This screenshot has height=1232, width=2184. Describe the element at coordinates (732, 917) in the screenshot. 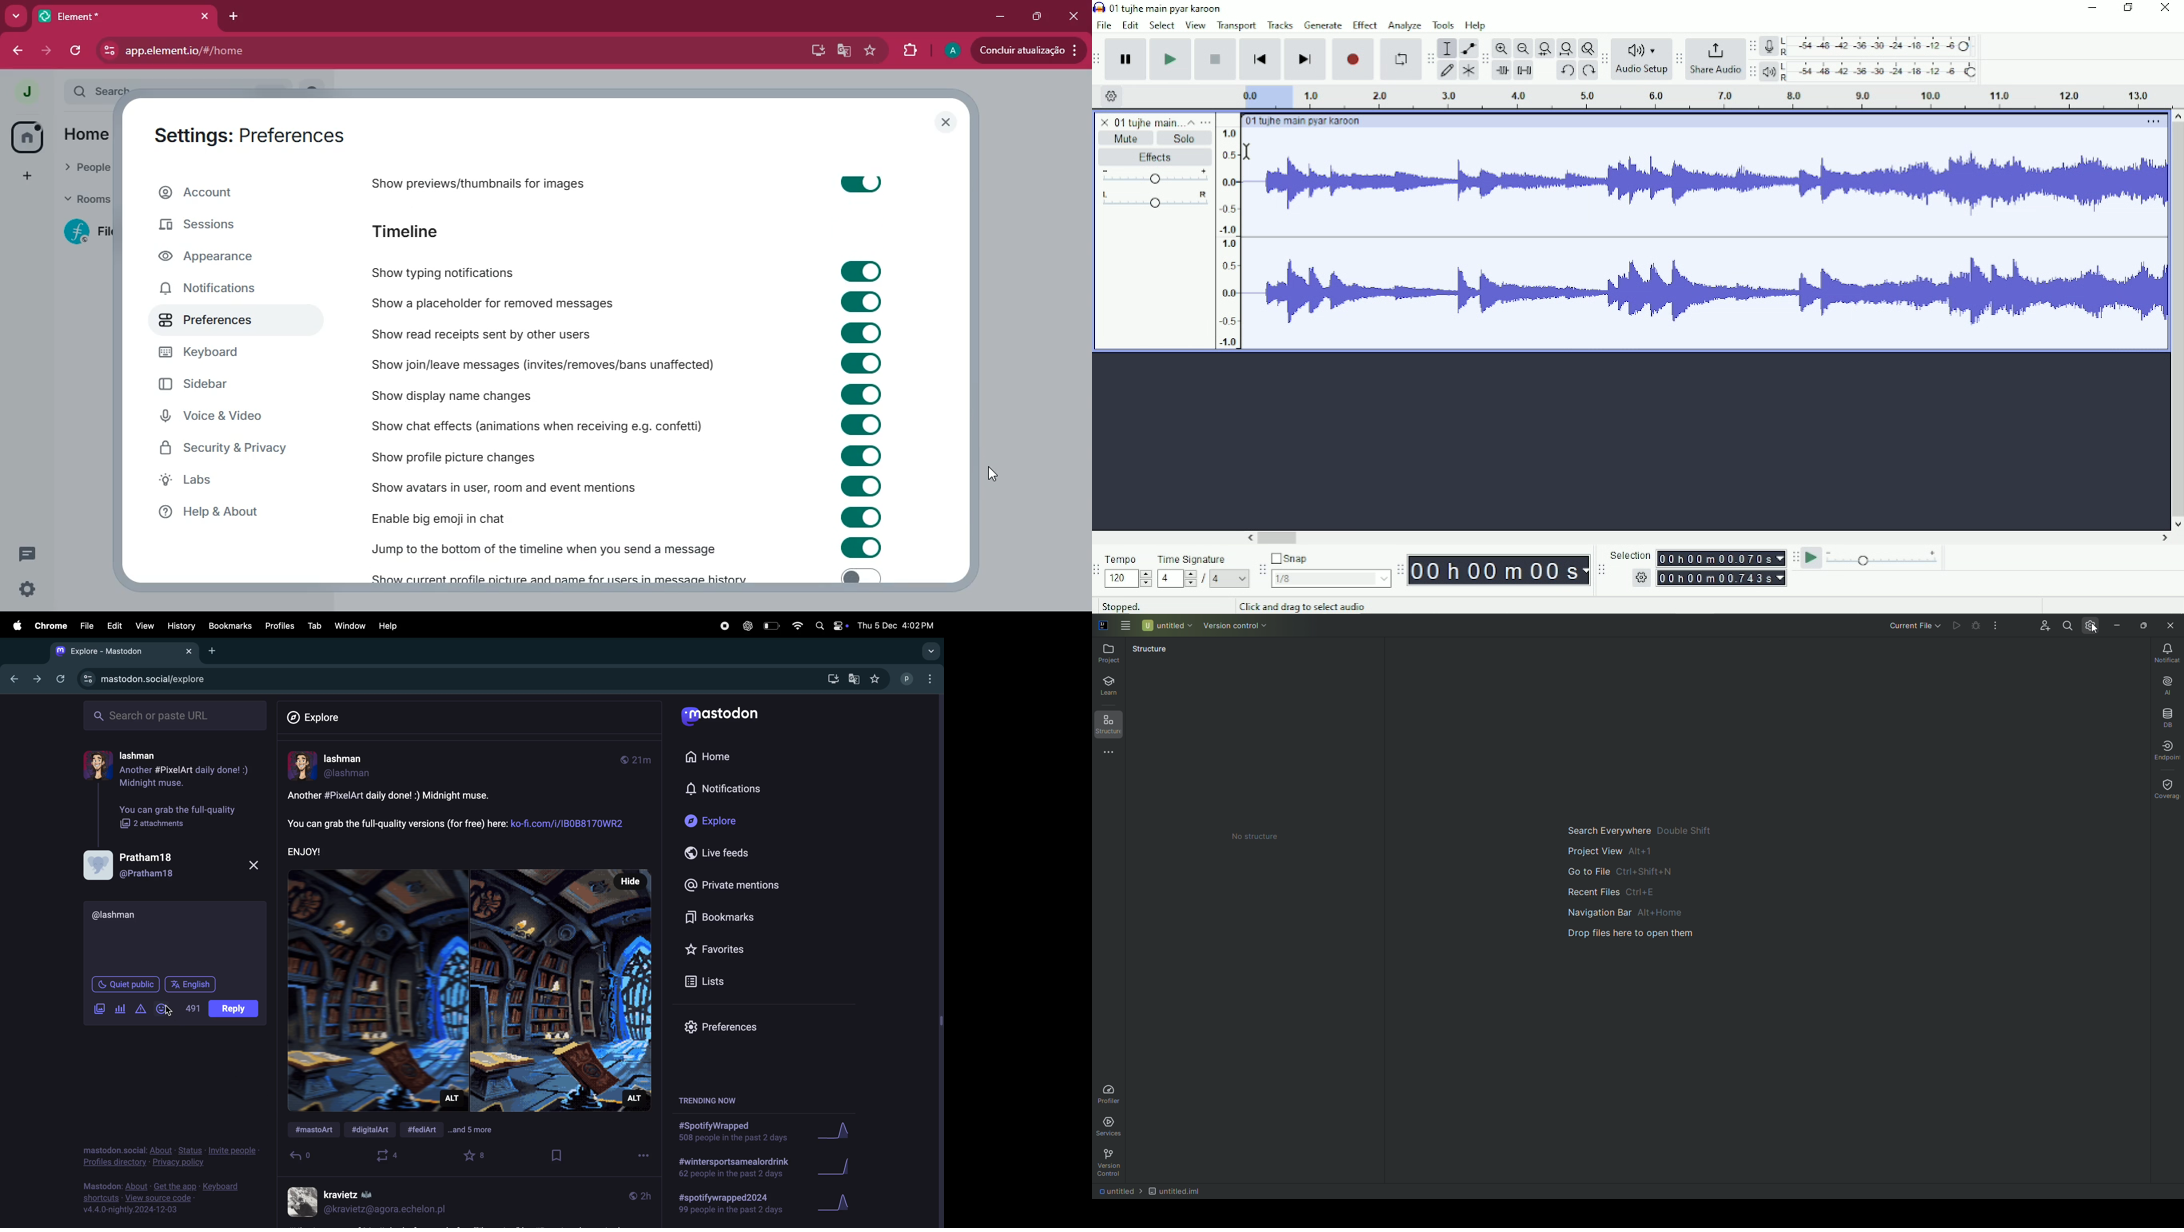

I see `book marks` at that location.